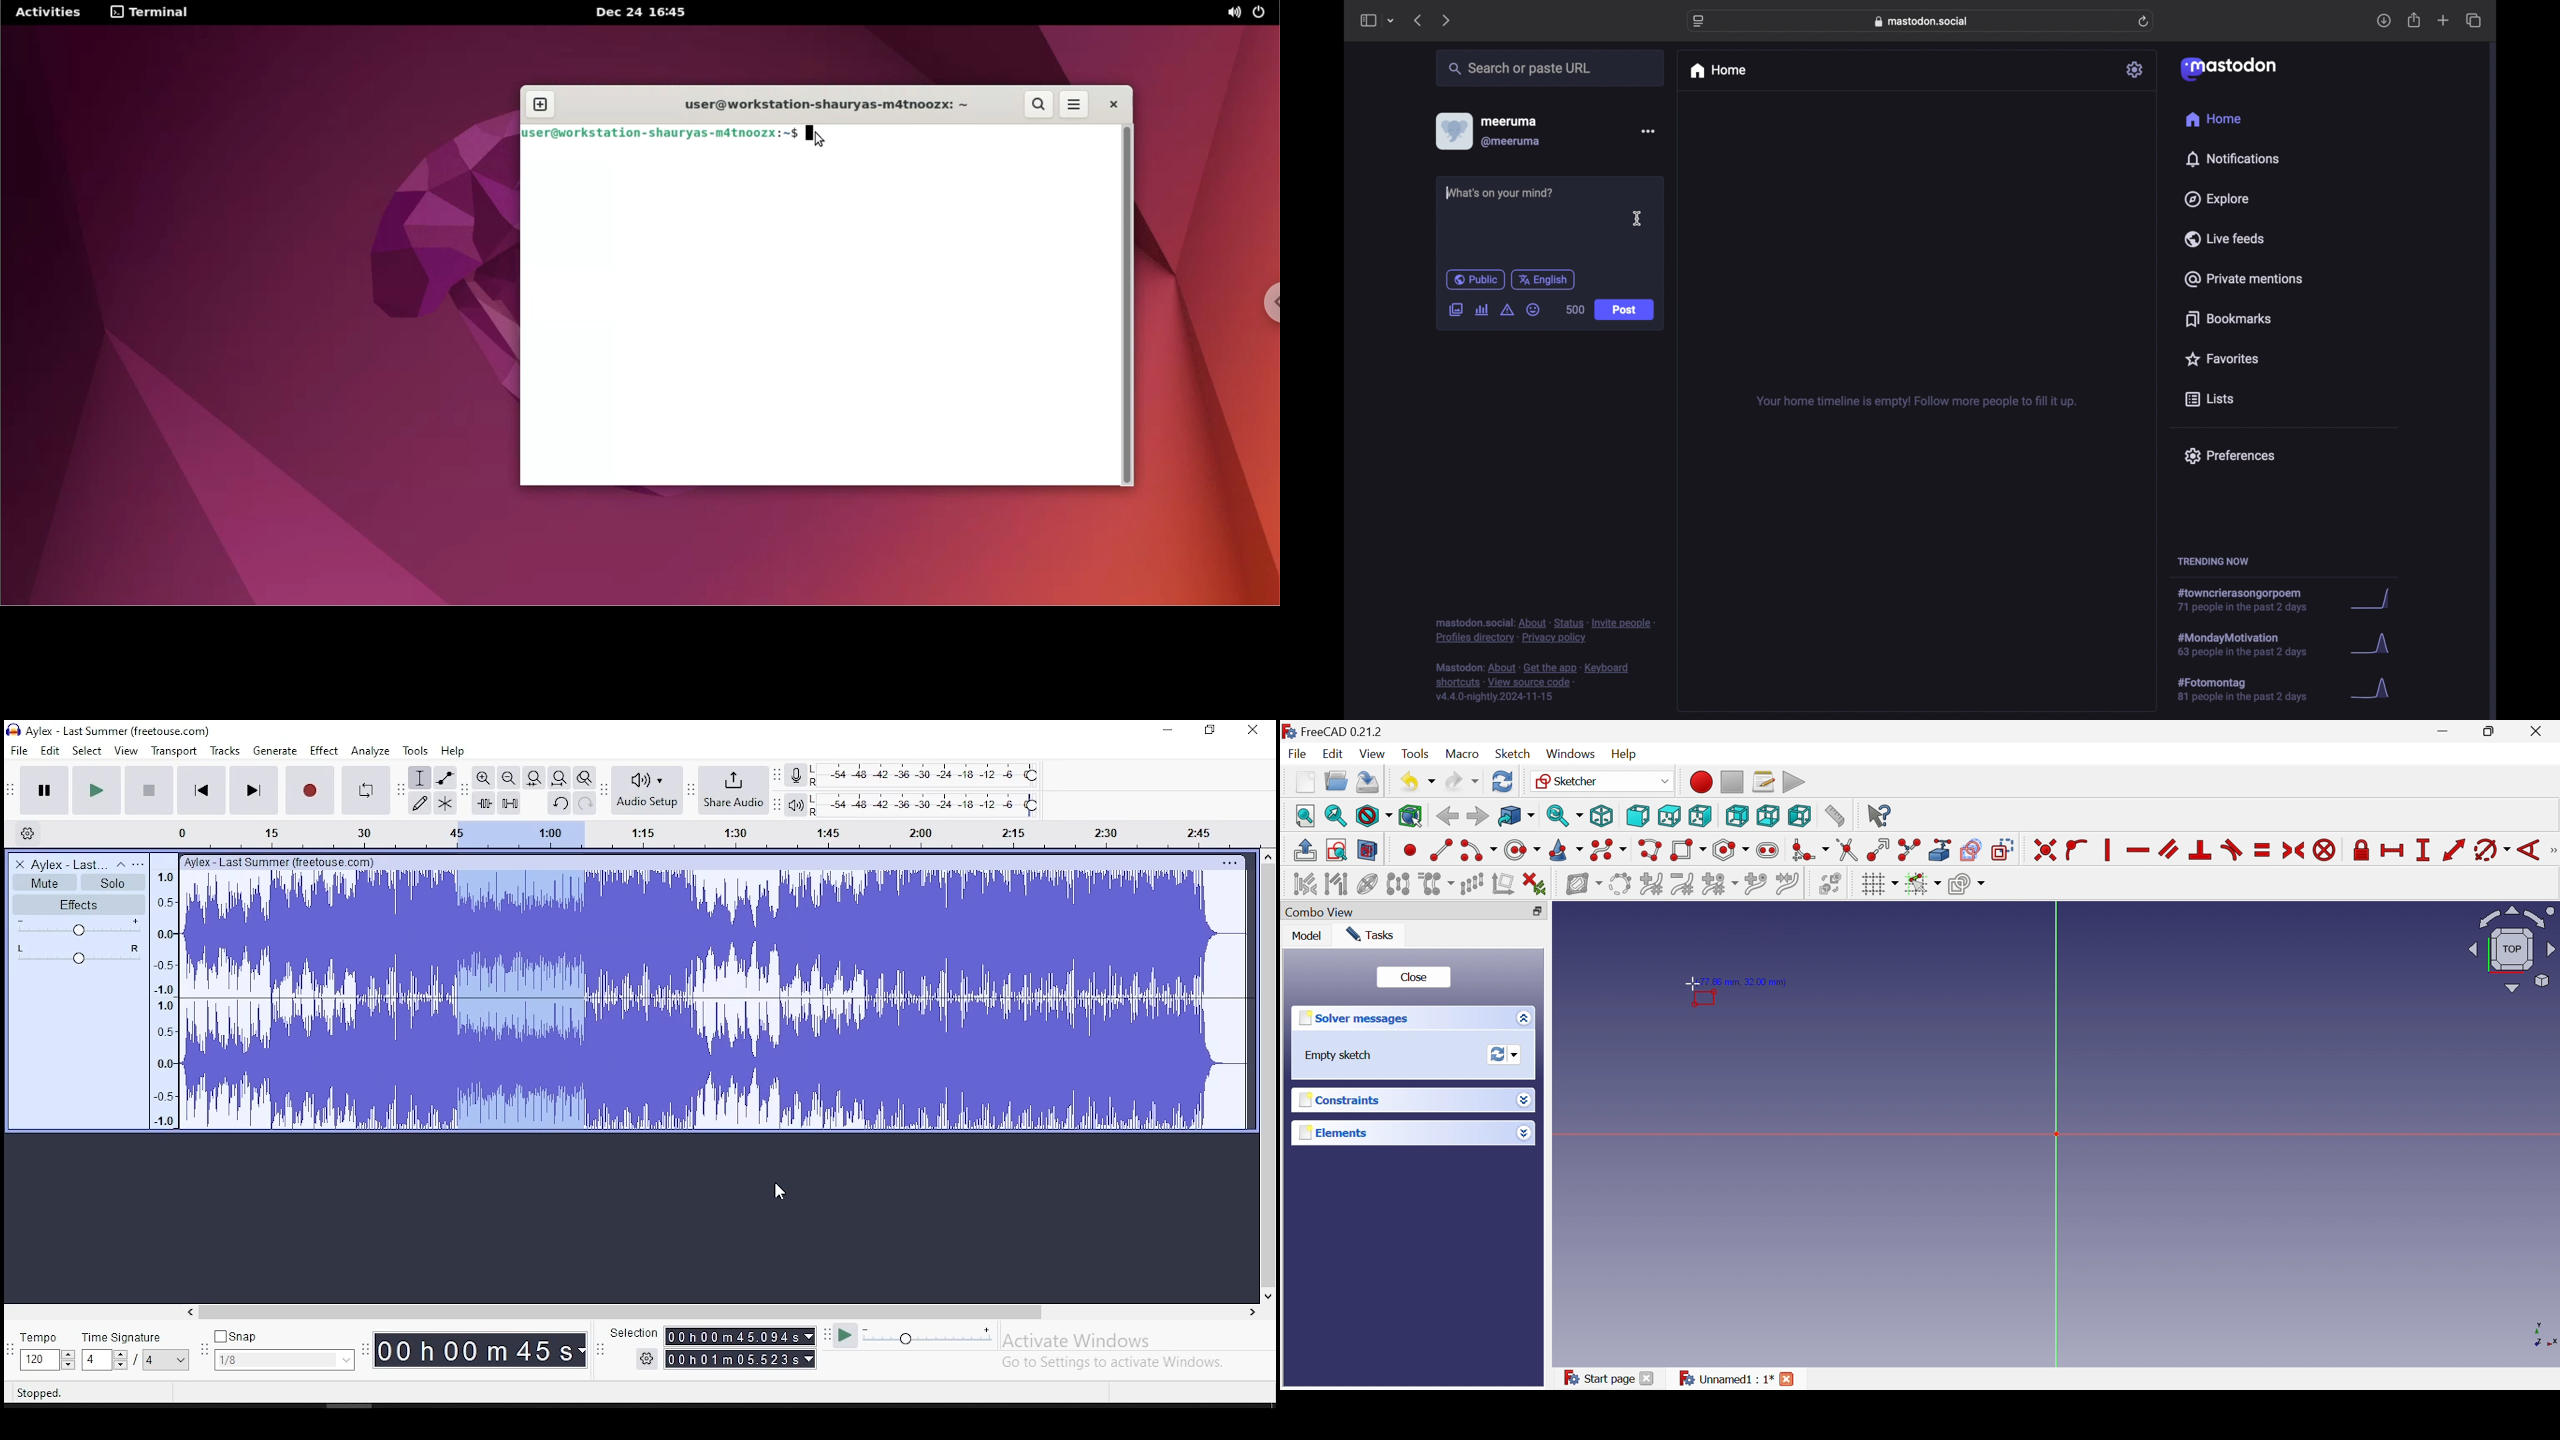 This screenshot has width=2576, height=1456. I want to click on english, so click(1543, 280).